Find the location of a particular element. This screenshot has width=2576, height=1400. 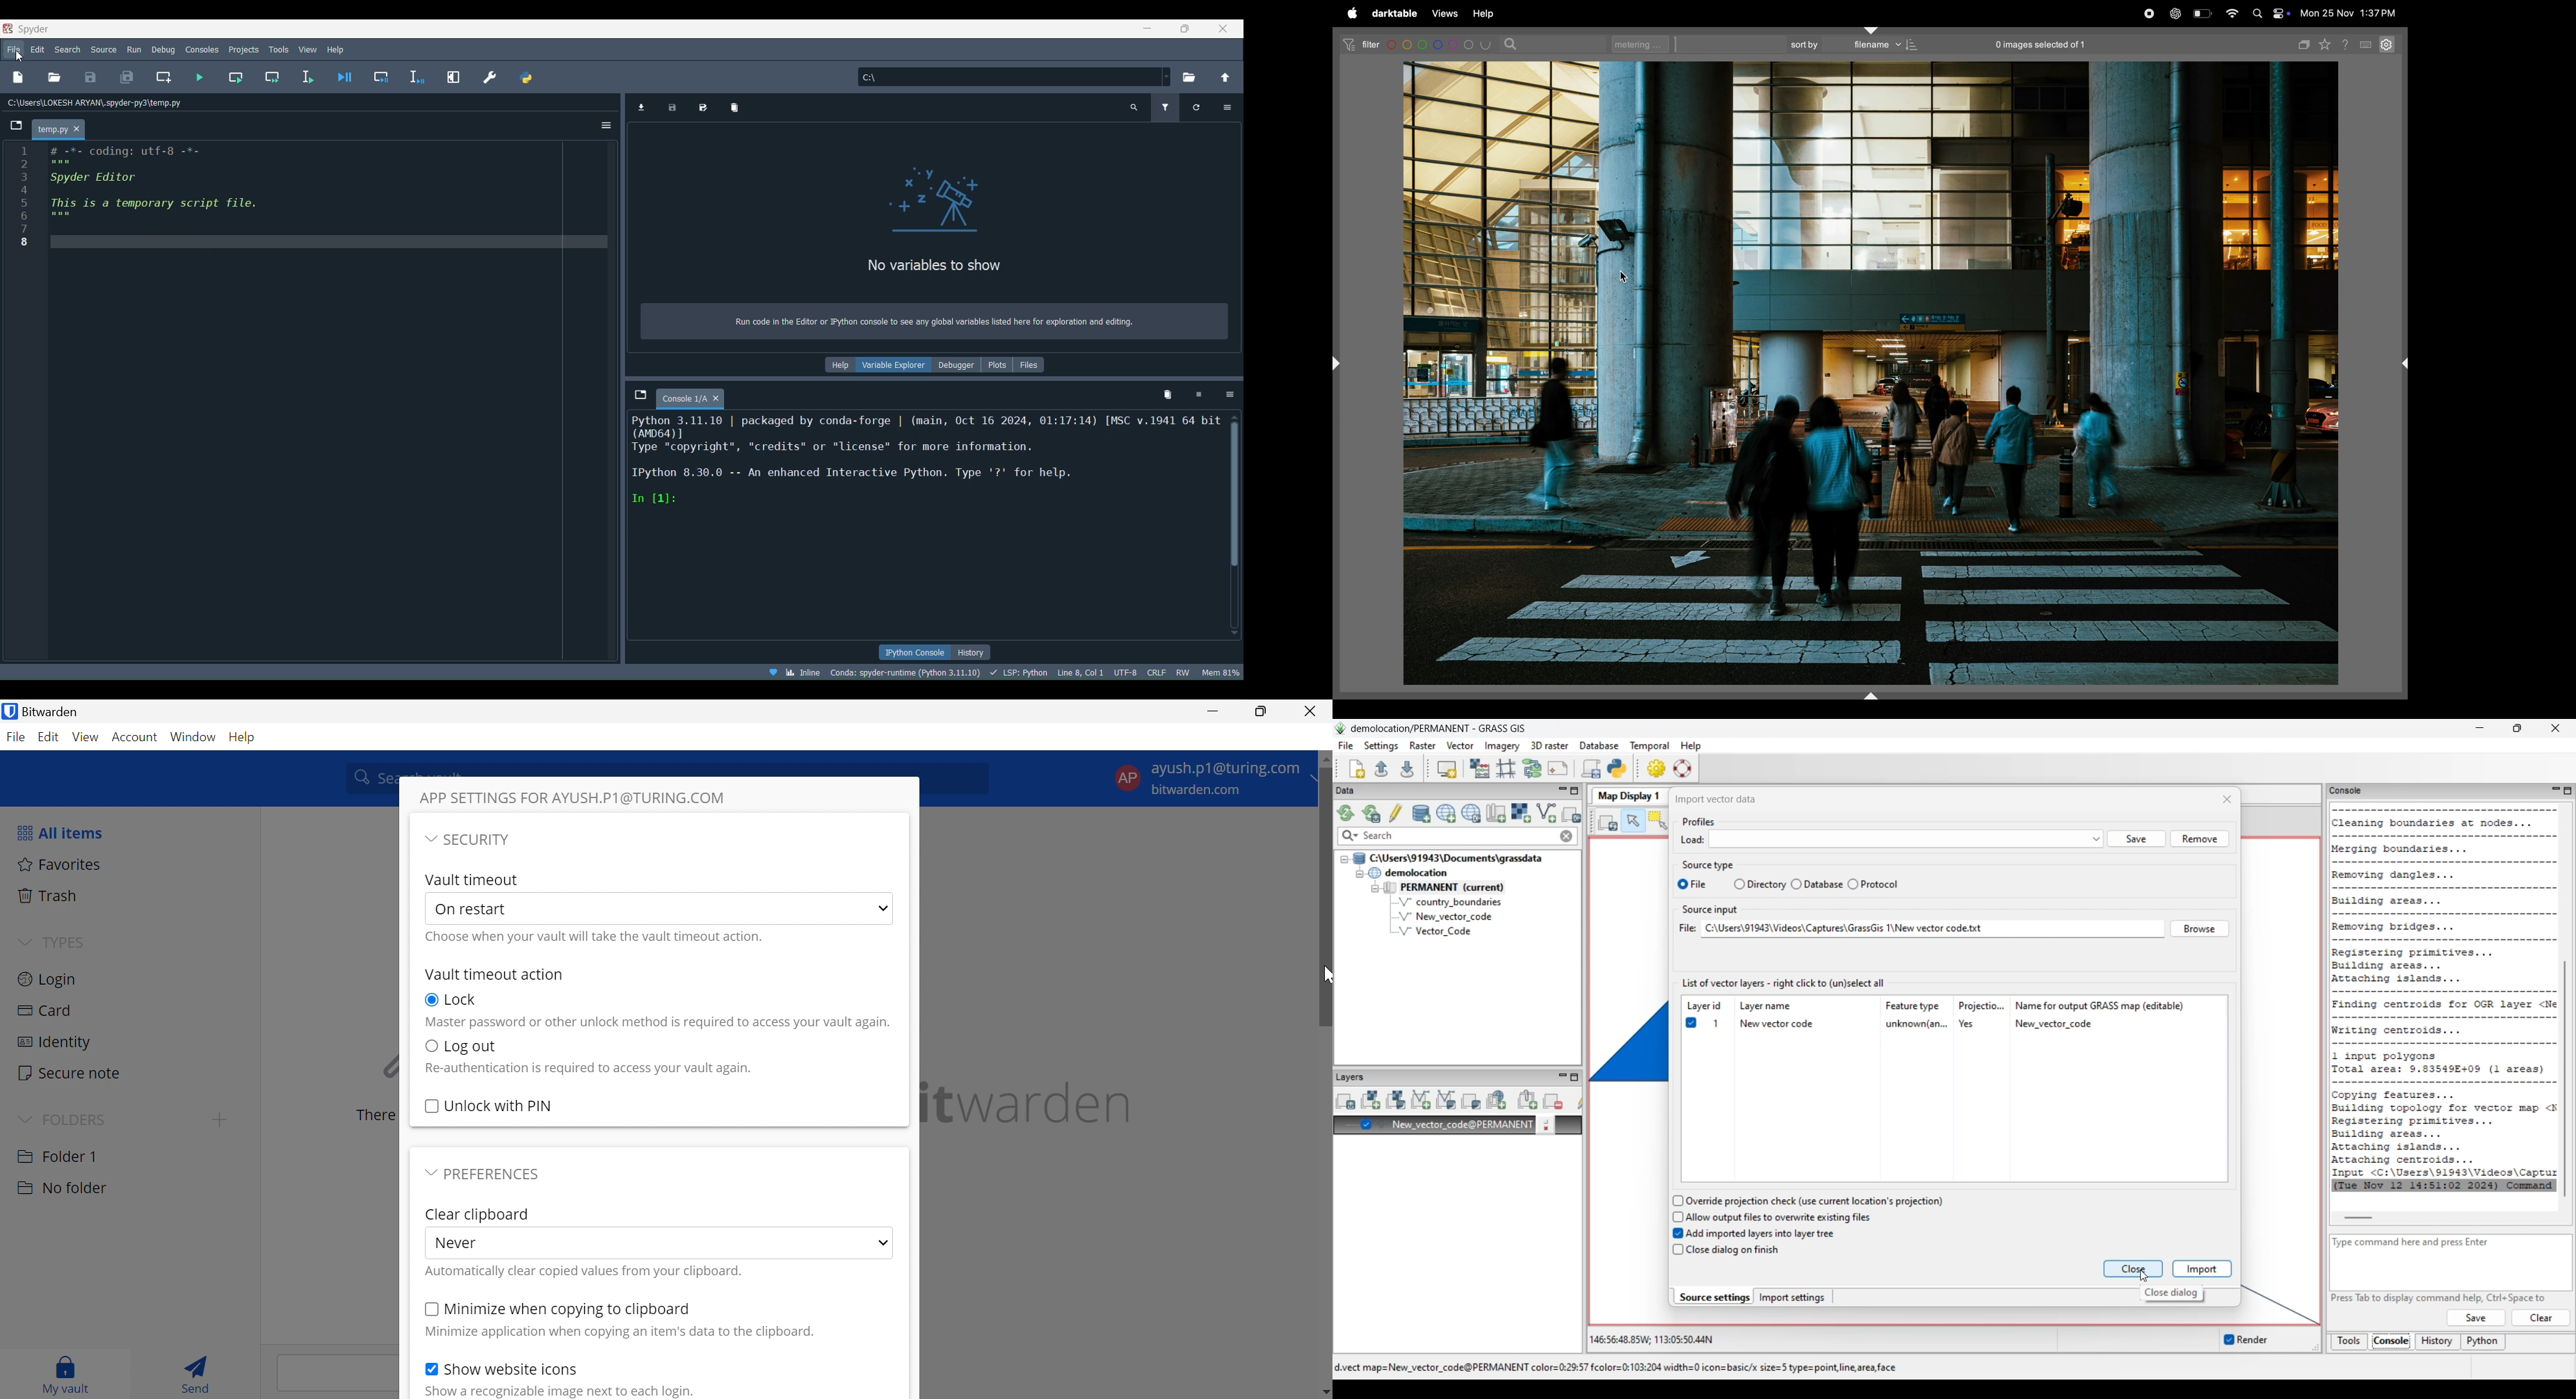

Options is located at coordinates (1229, 396).